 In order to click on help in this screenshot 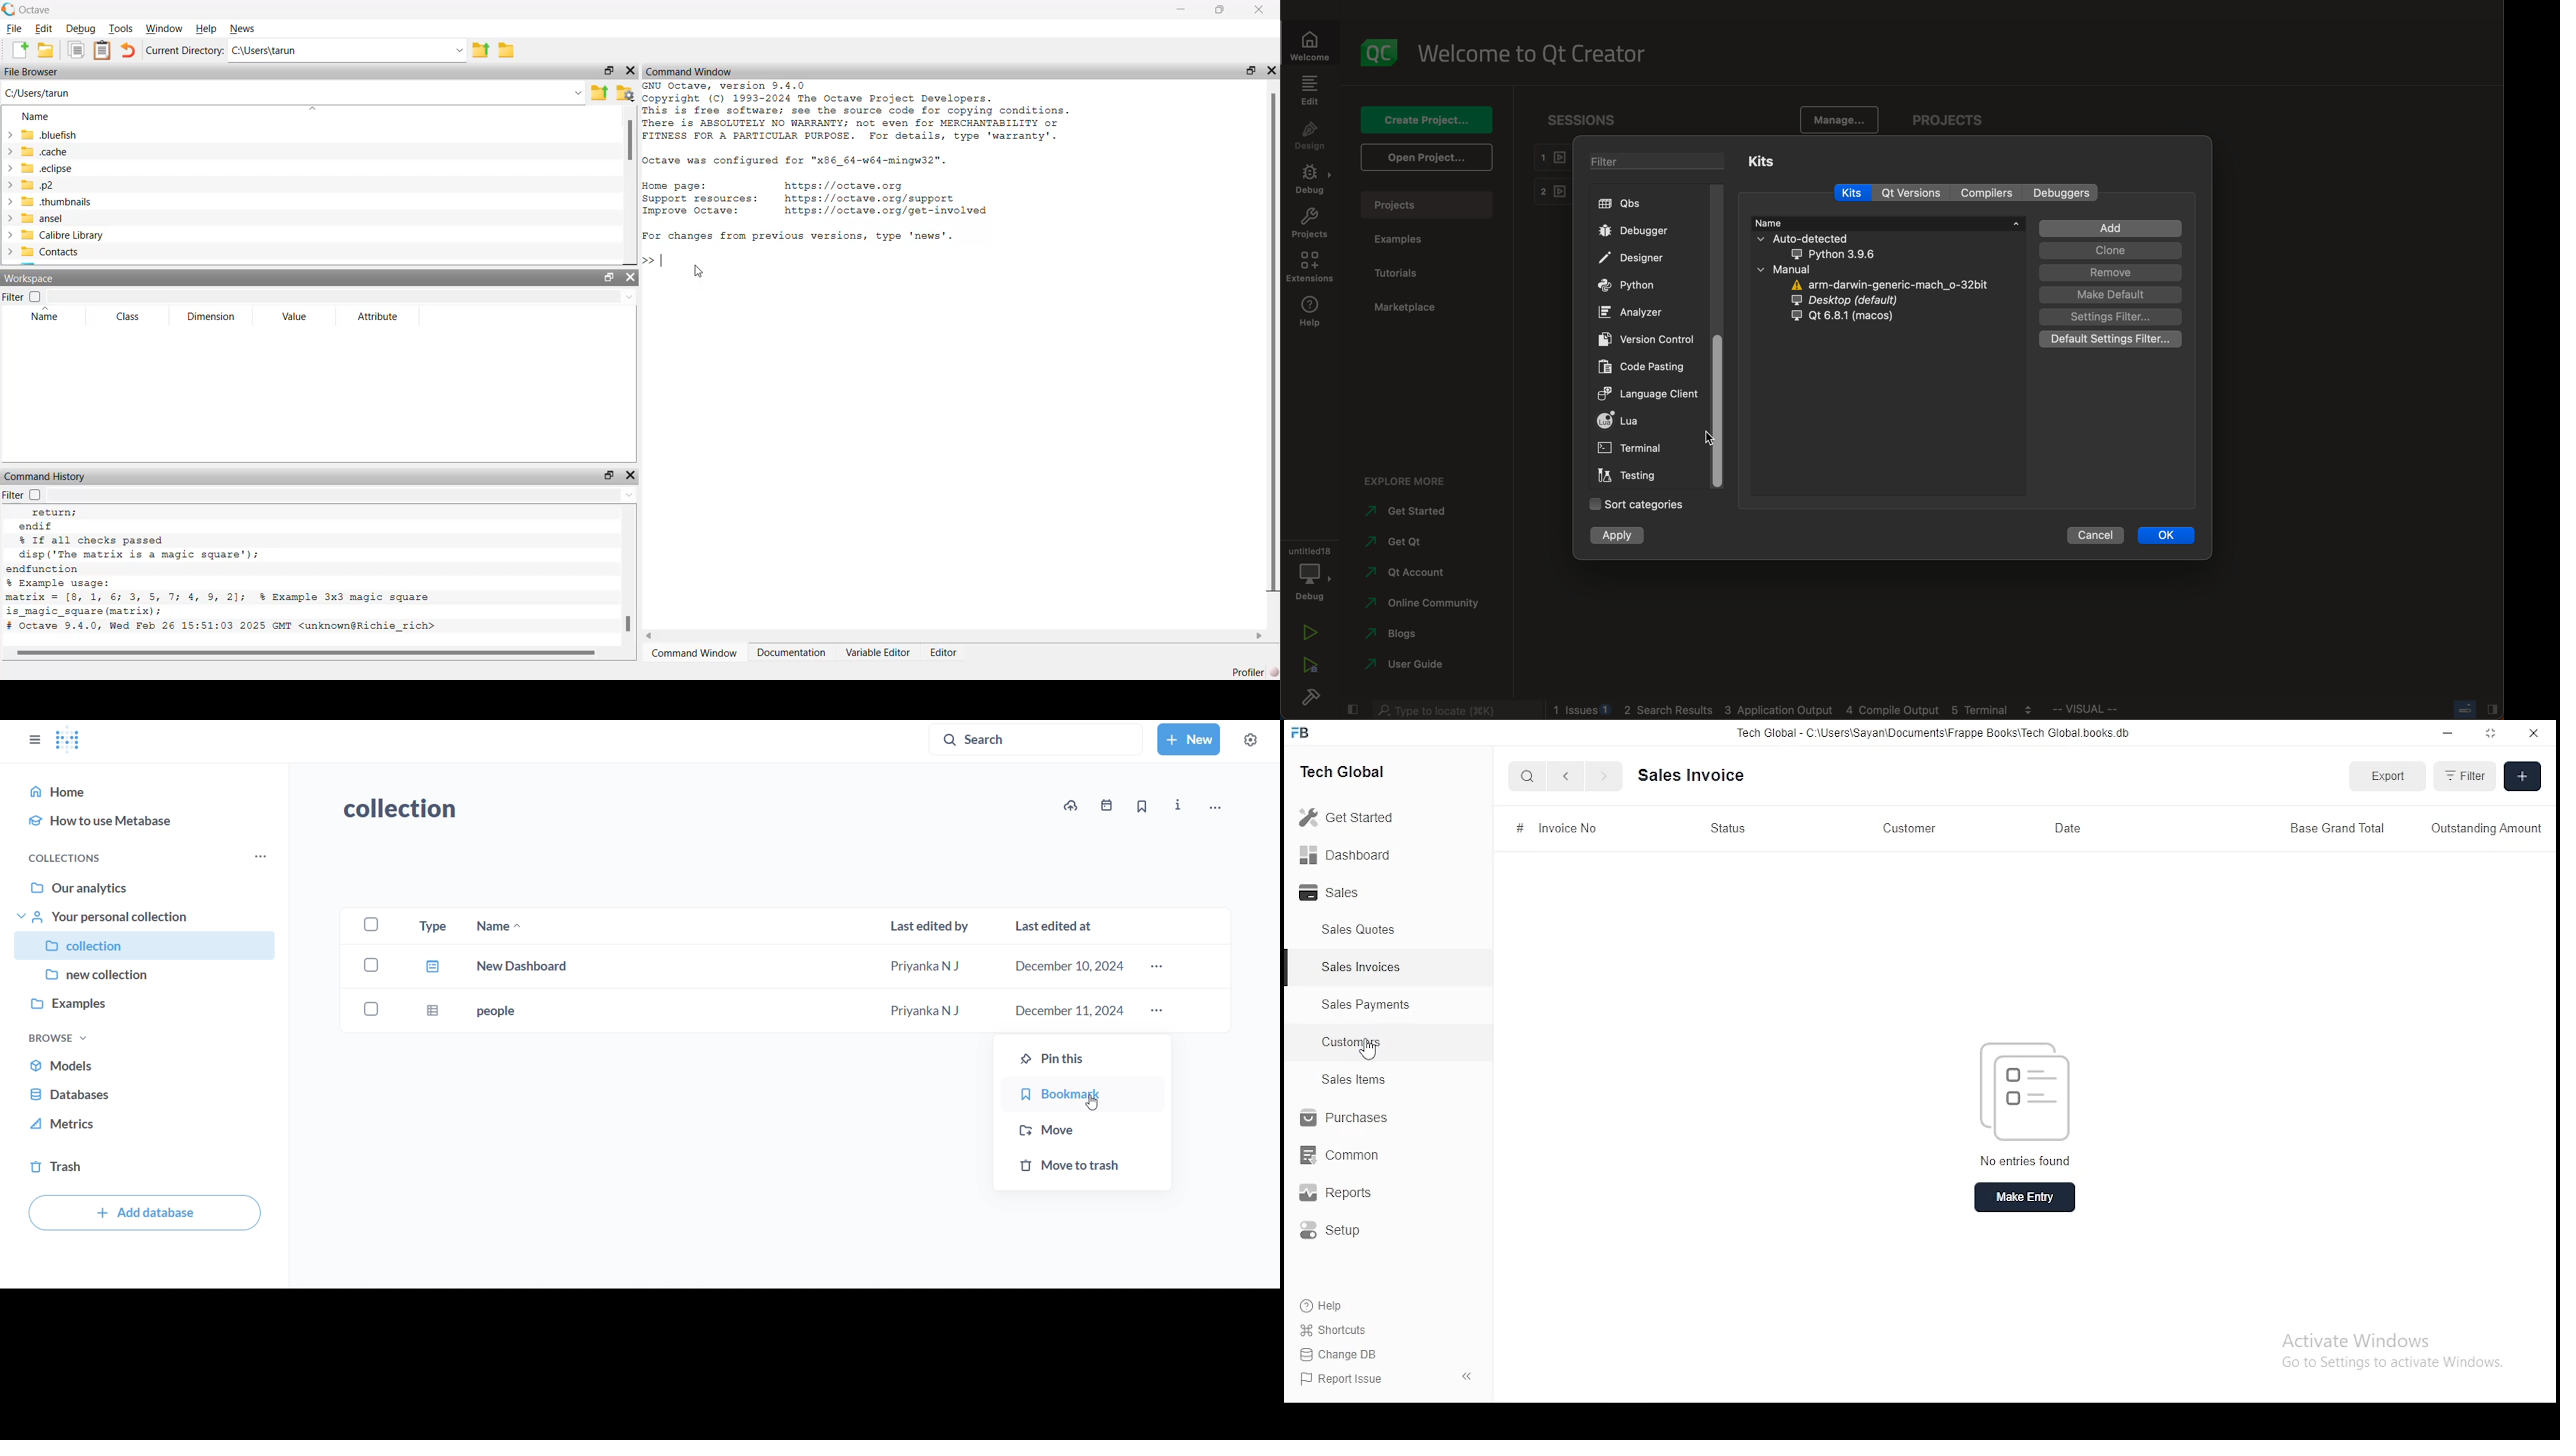, I will do `click(1310, 313)`.